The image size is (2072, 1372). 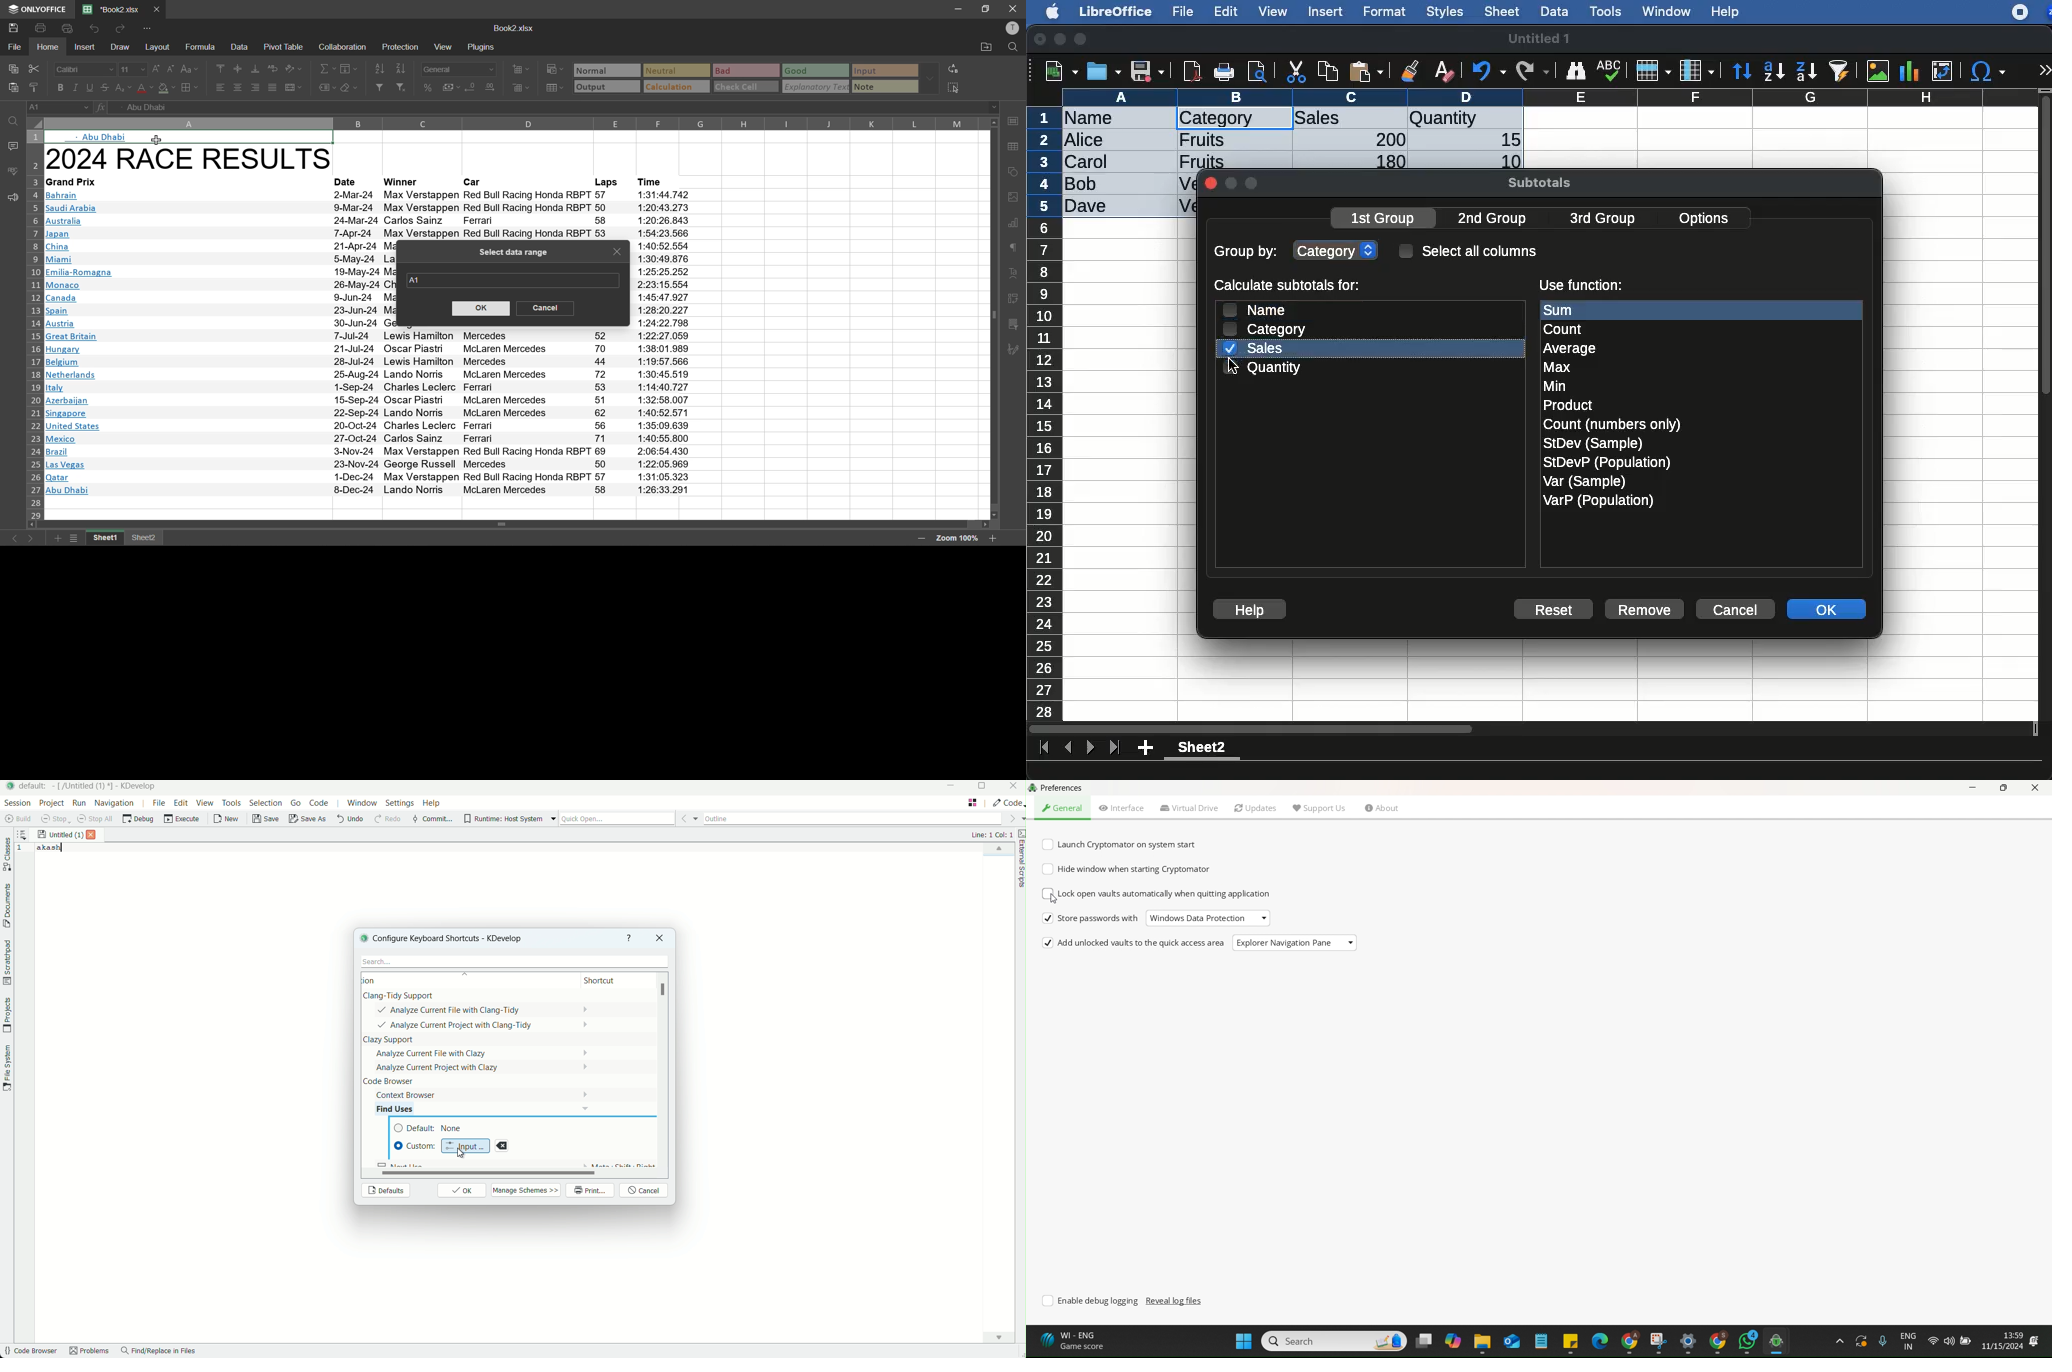 What do you see at coordinates (1253, 309) in the screenshot?
I see `name` at bounding box center [1253, 309].